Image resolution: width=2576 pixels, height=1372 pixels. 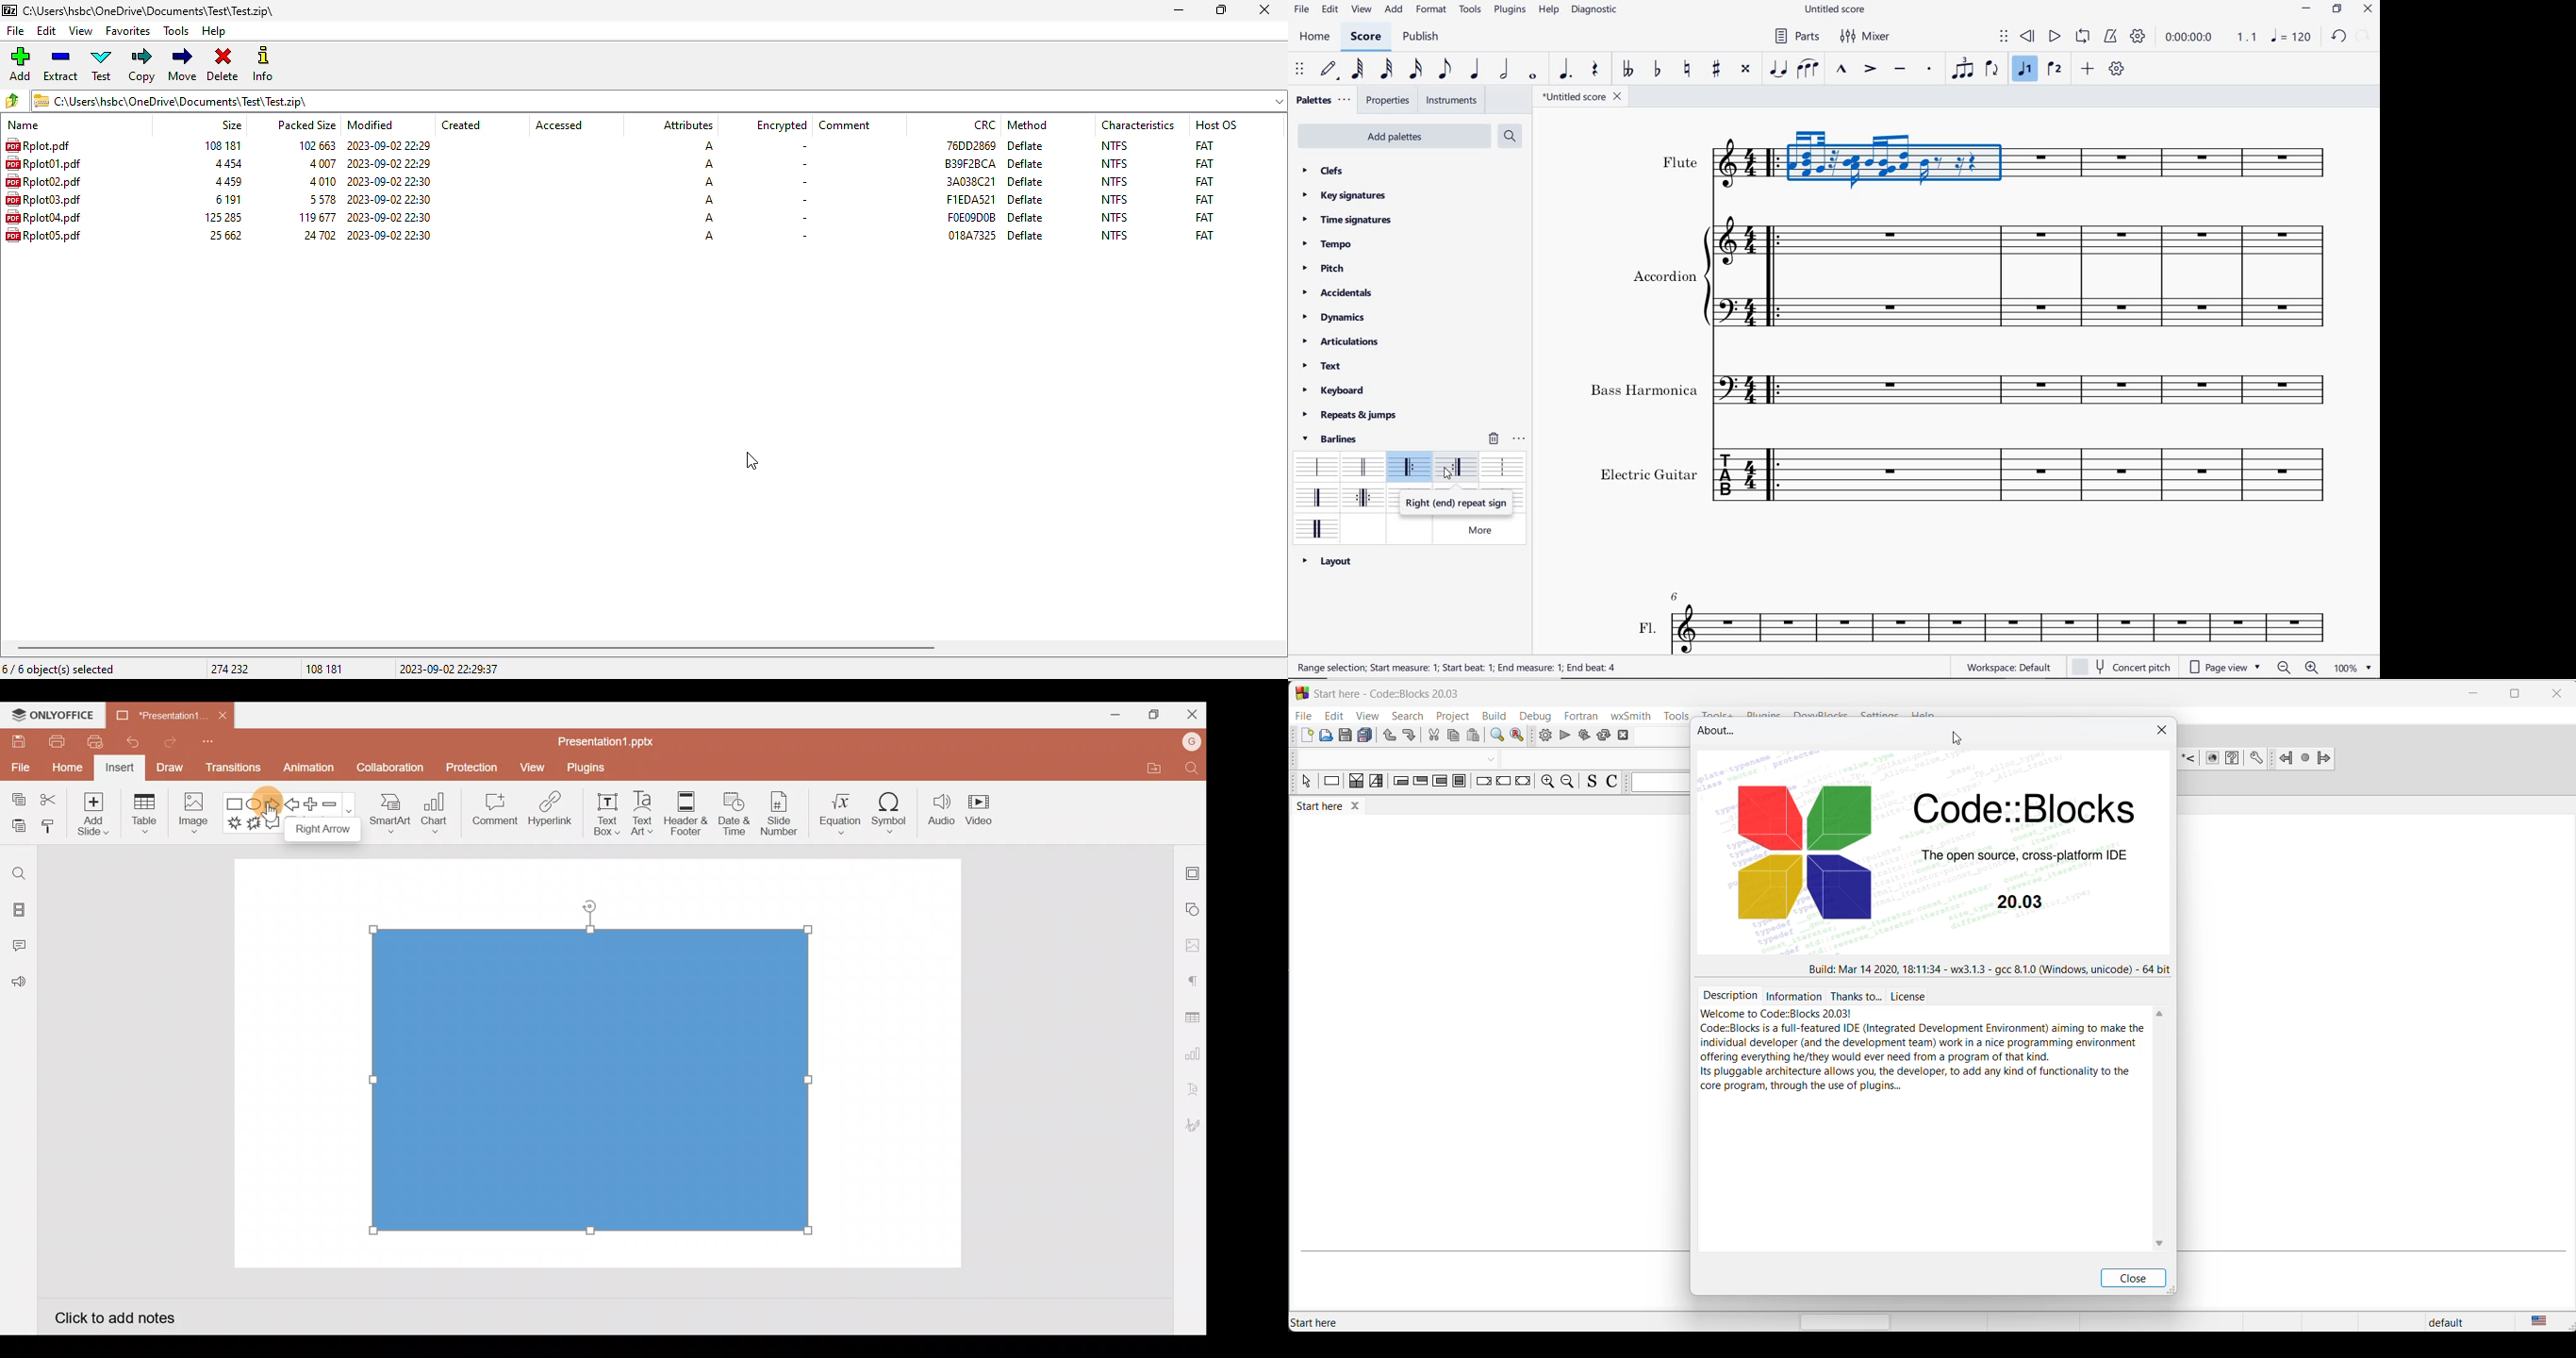 I want to click on file, so click(x=43, y=217).